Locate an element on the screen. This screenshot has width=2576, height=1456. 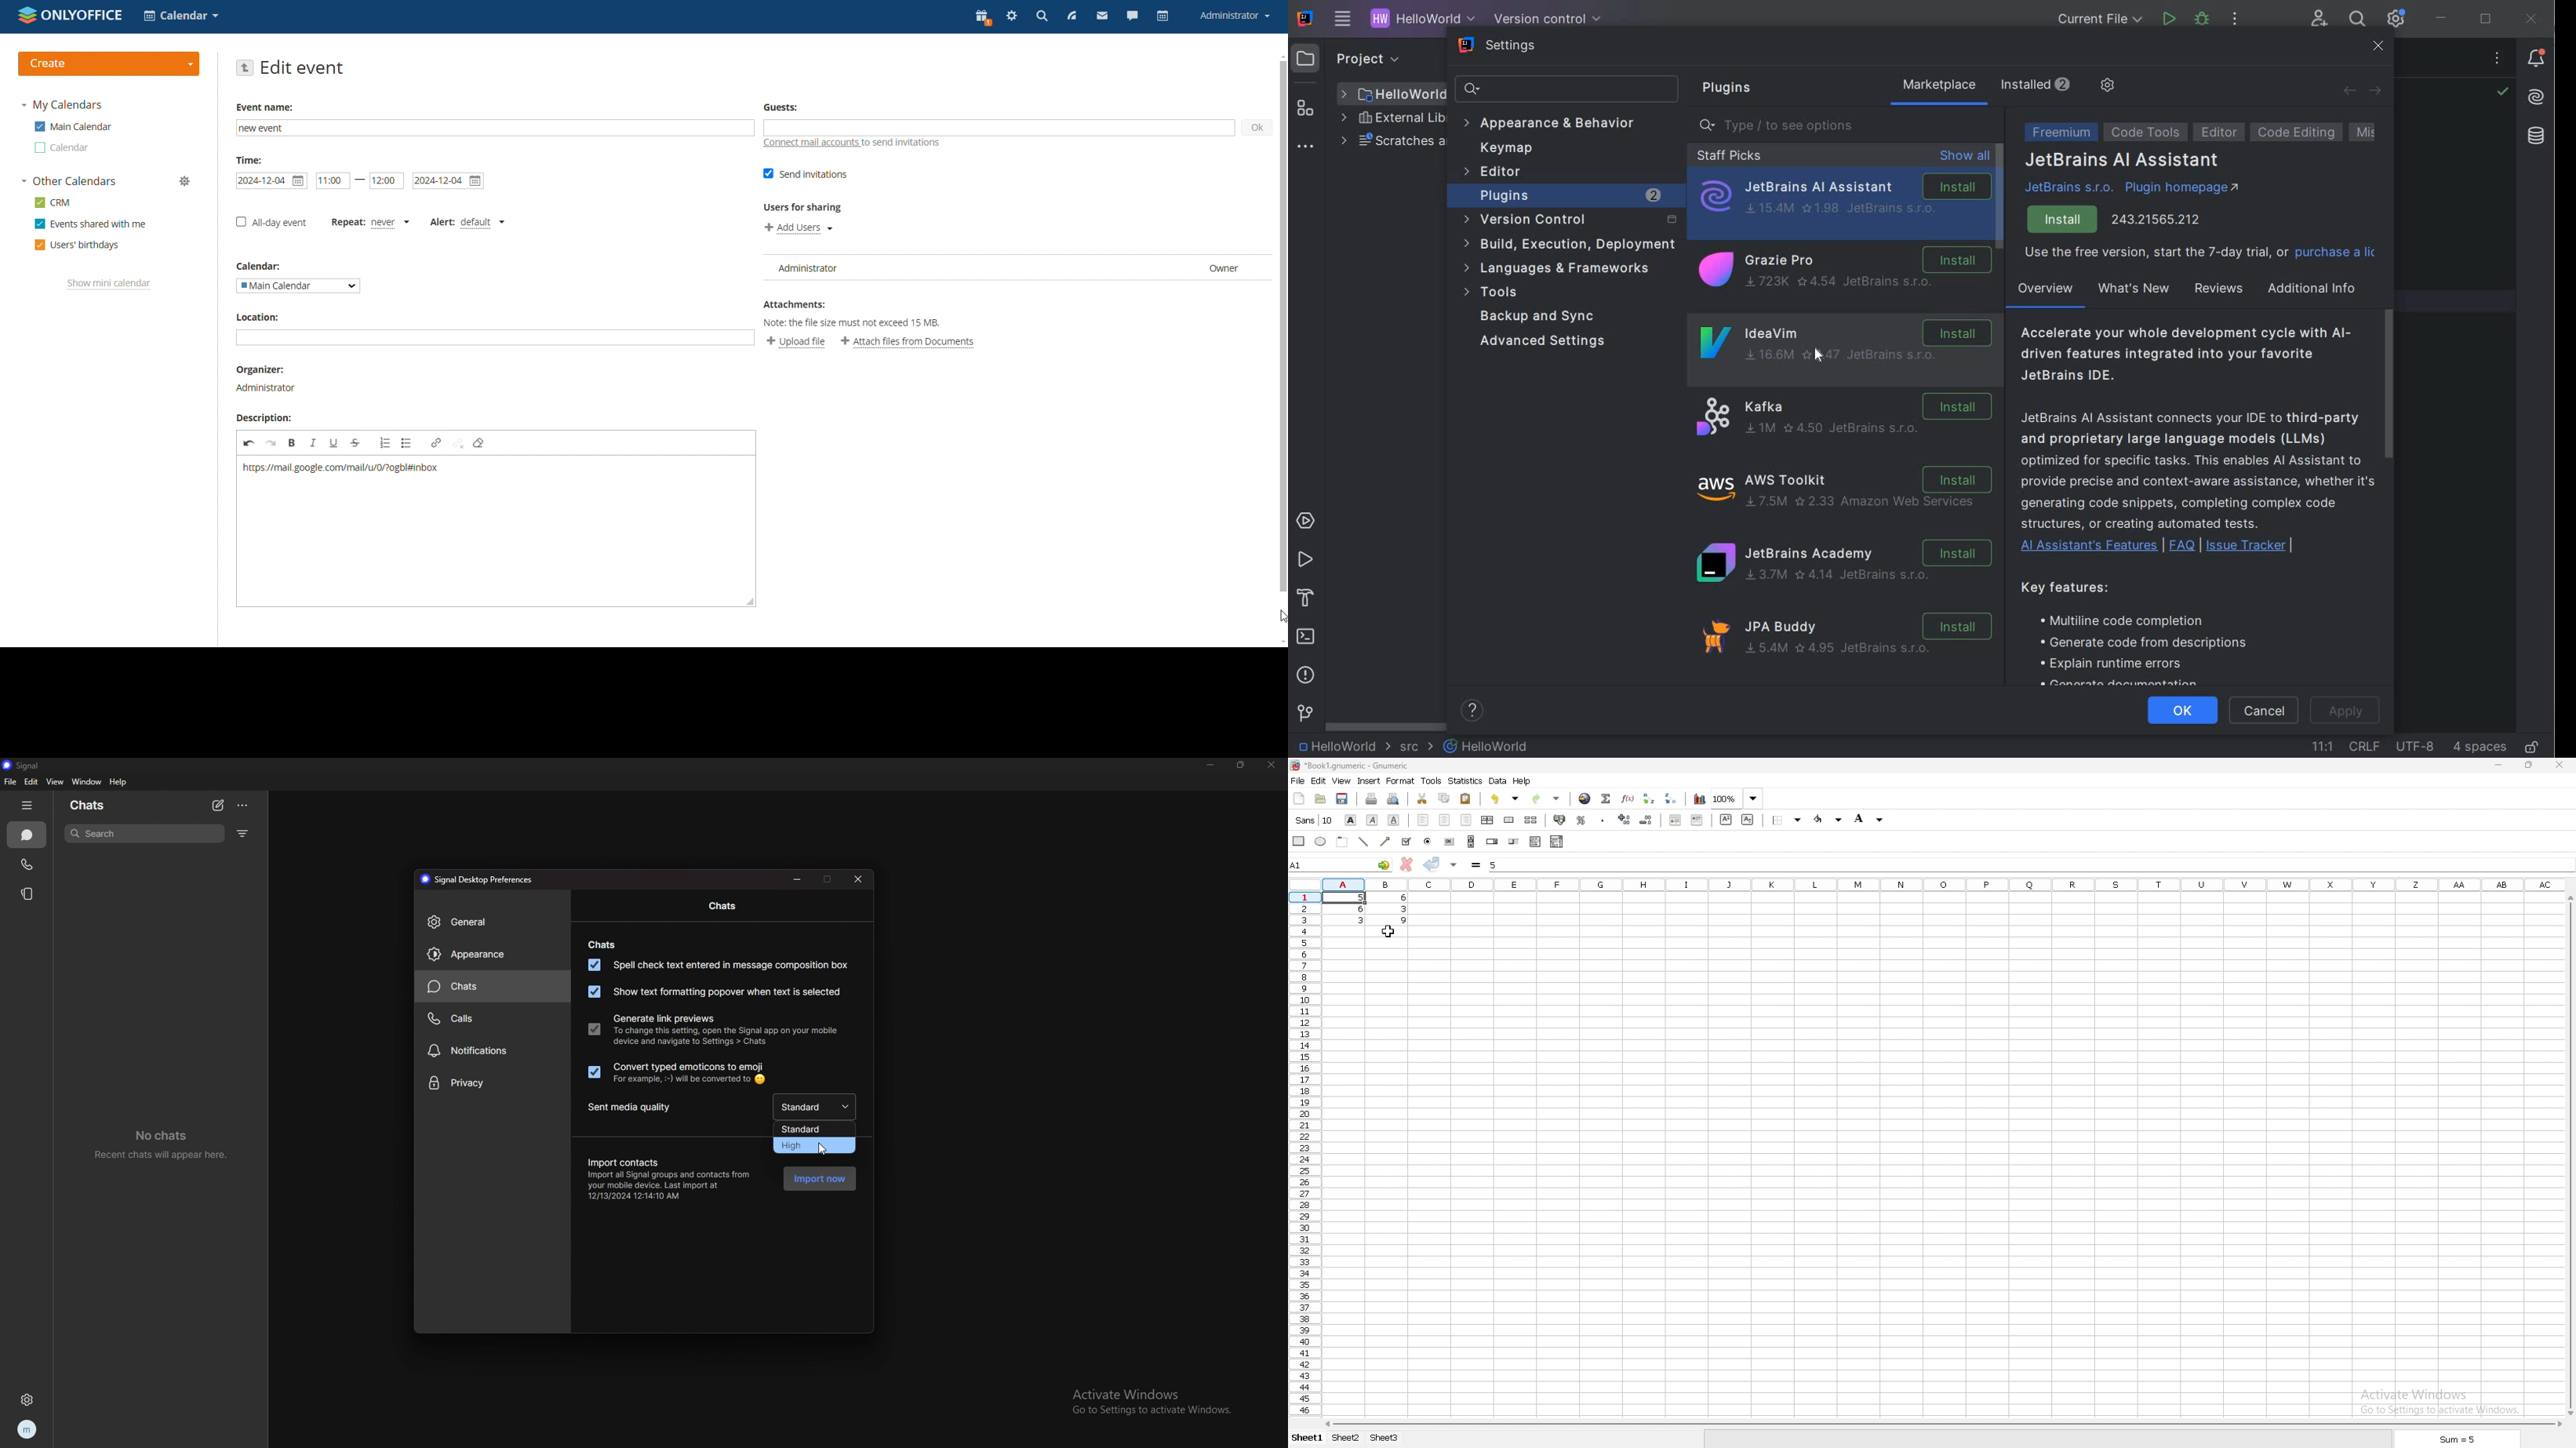
FORWARD is located at coordinates (2376, 92).